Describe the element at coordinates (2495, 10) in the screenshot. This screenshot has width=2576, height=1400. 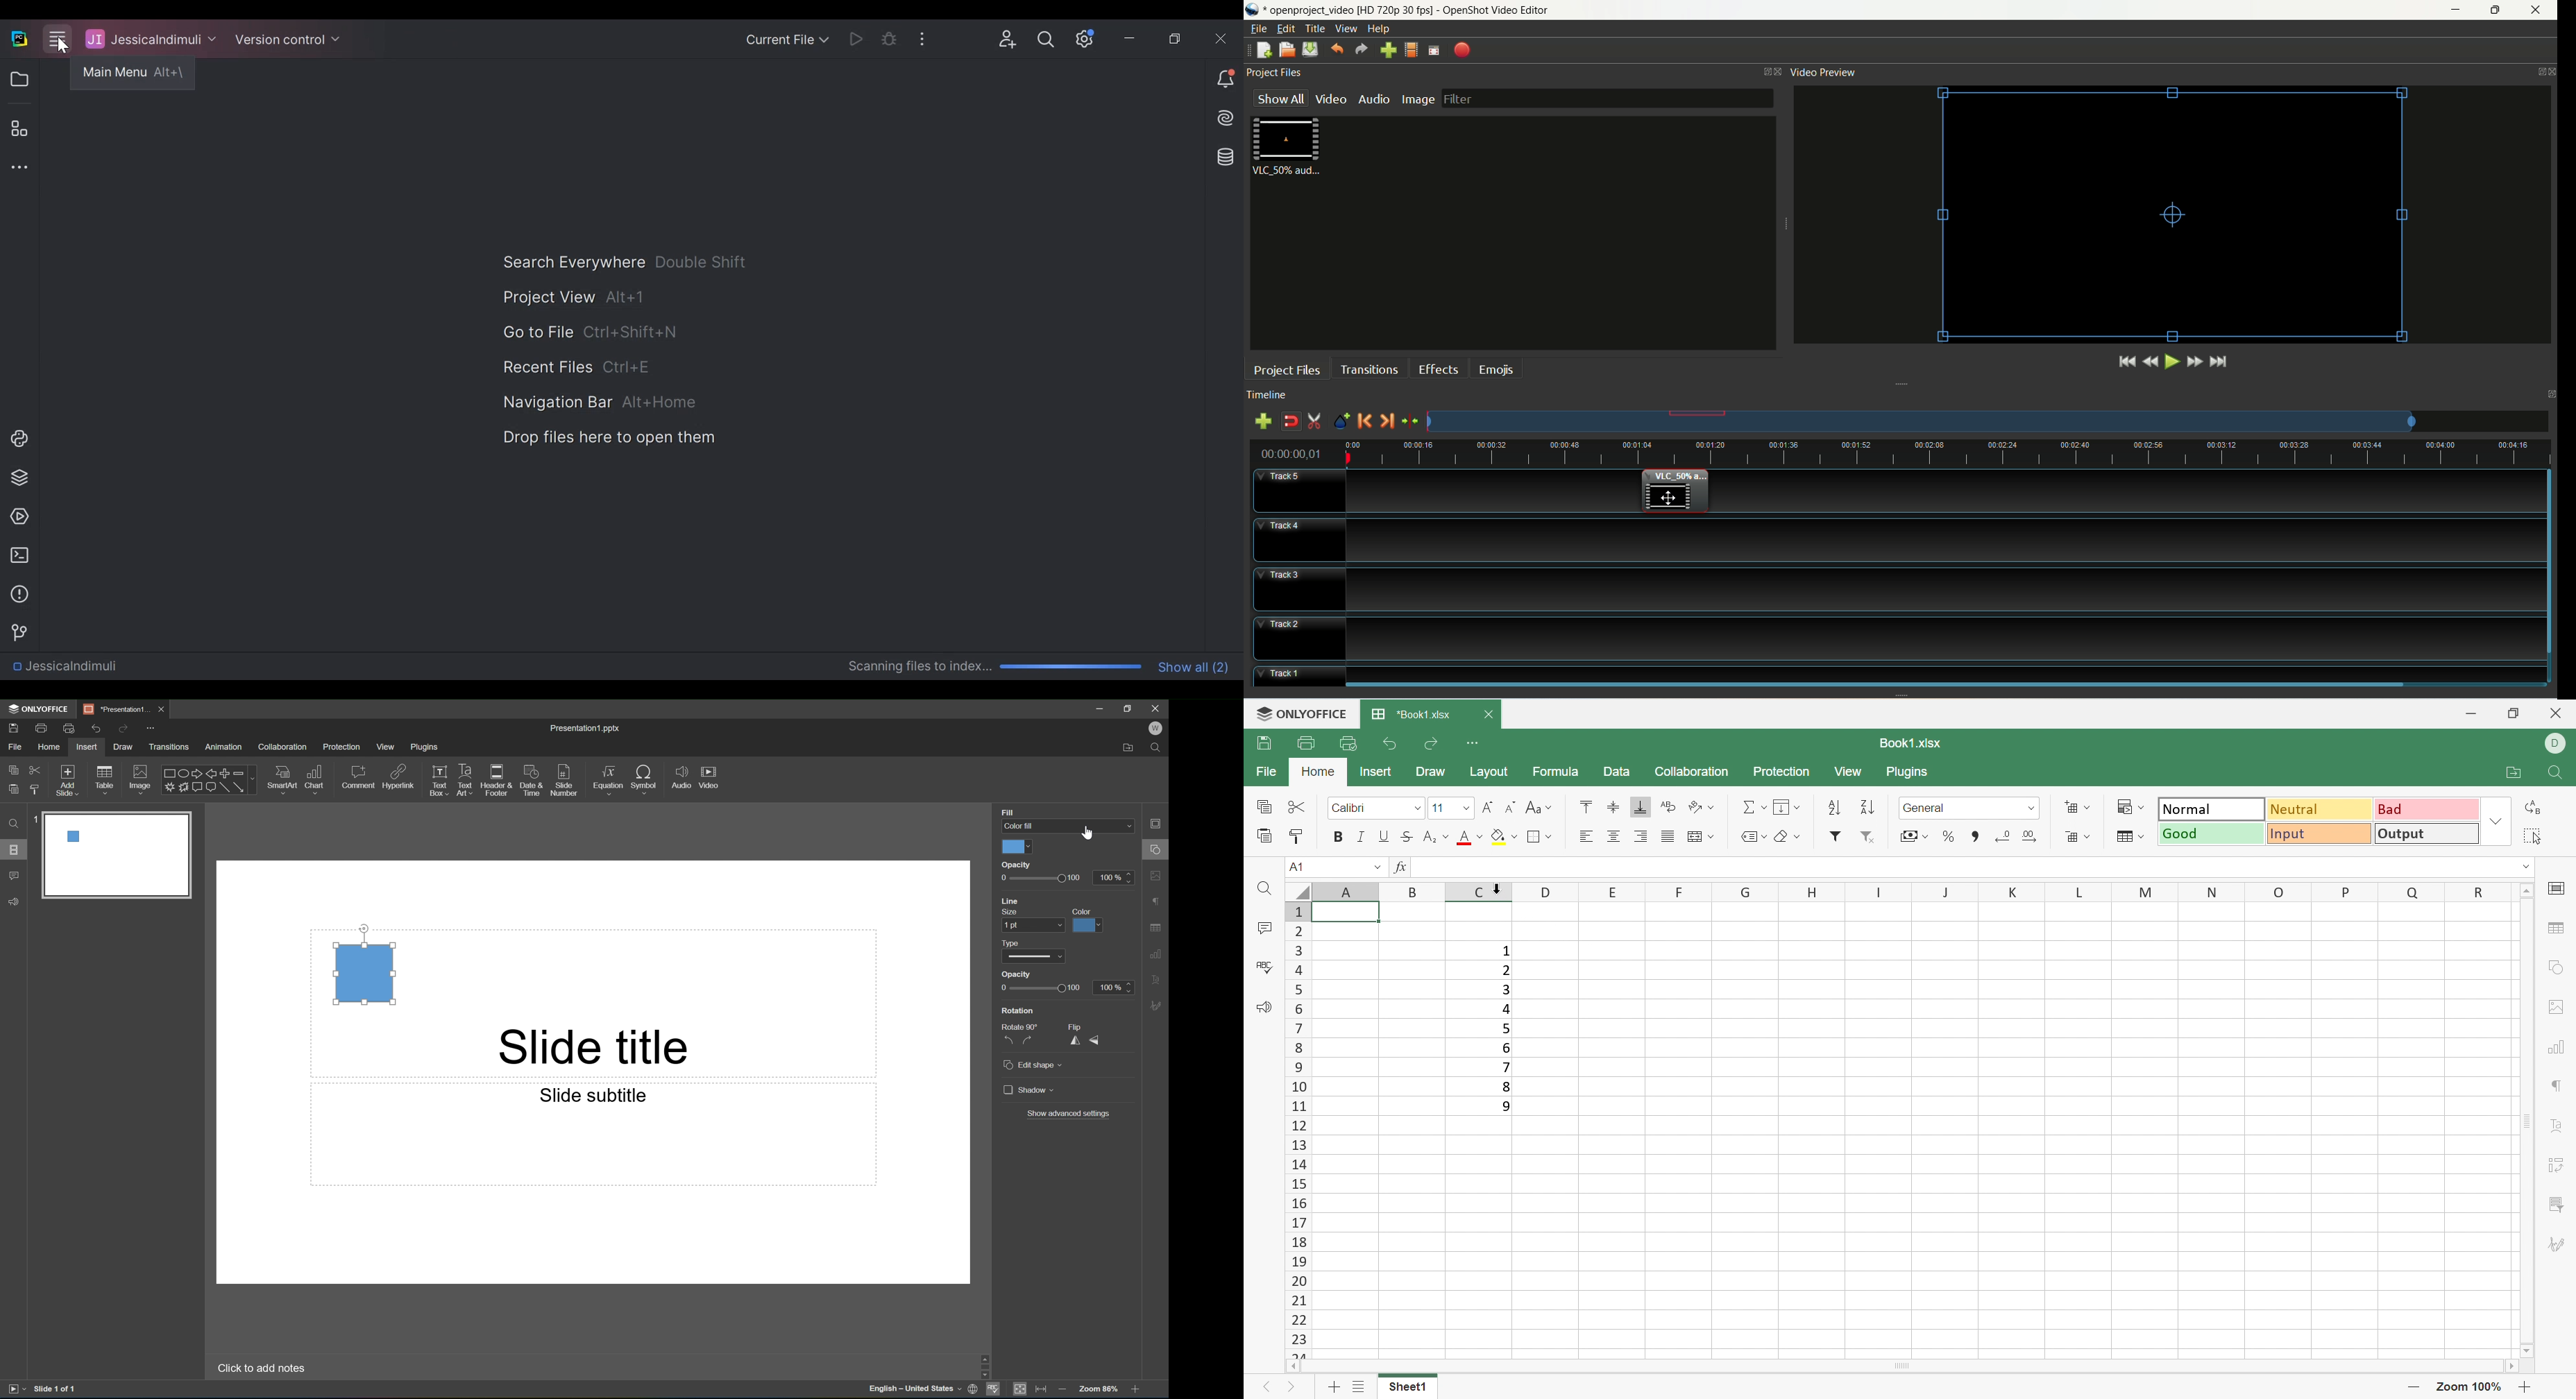
I see `maximize` at that location.